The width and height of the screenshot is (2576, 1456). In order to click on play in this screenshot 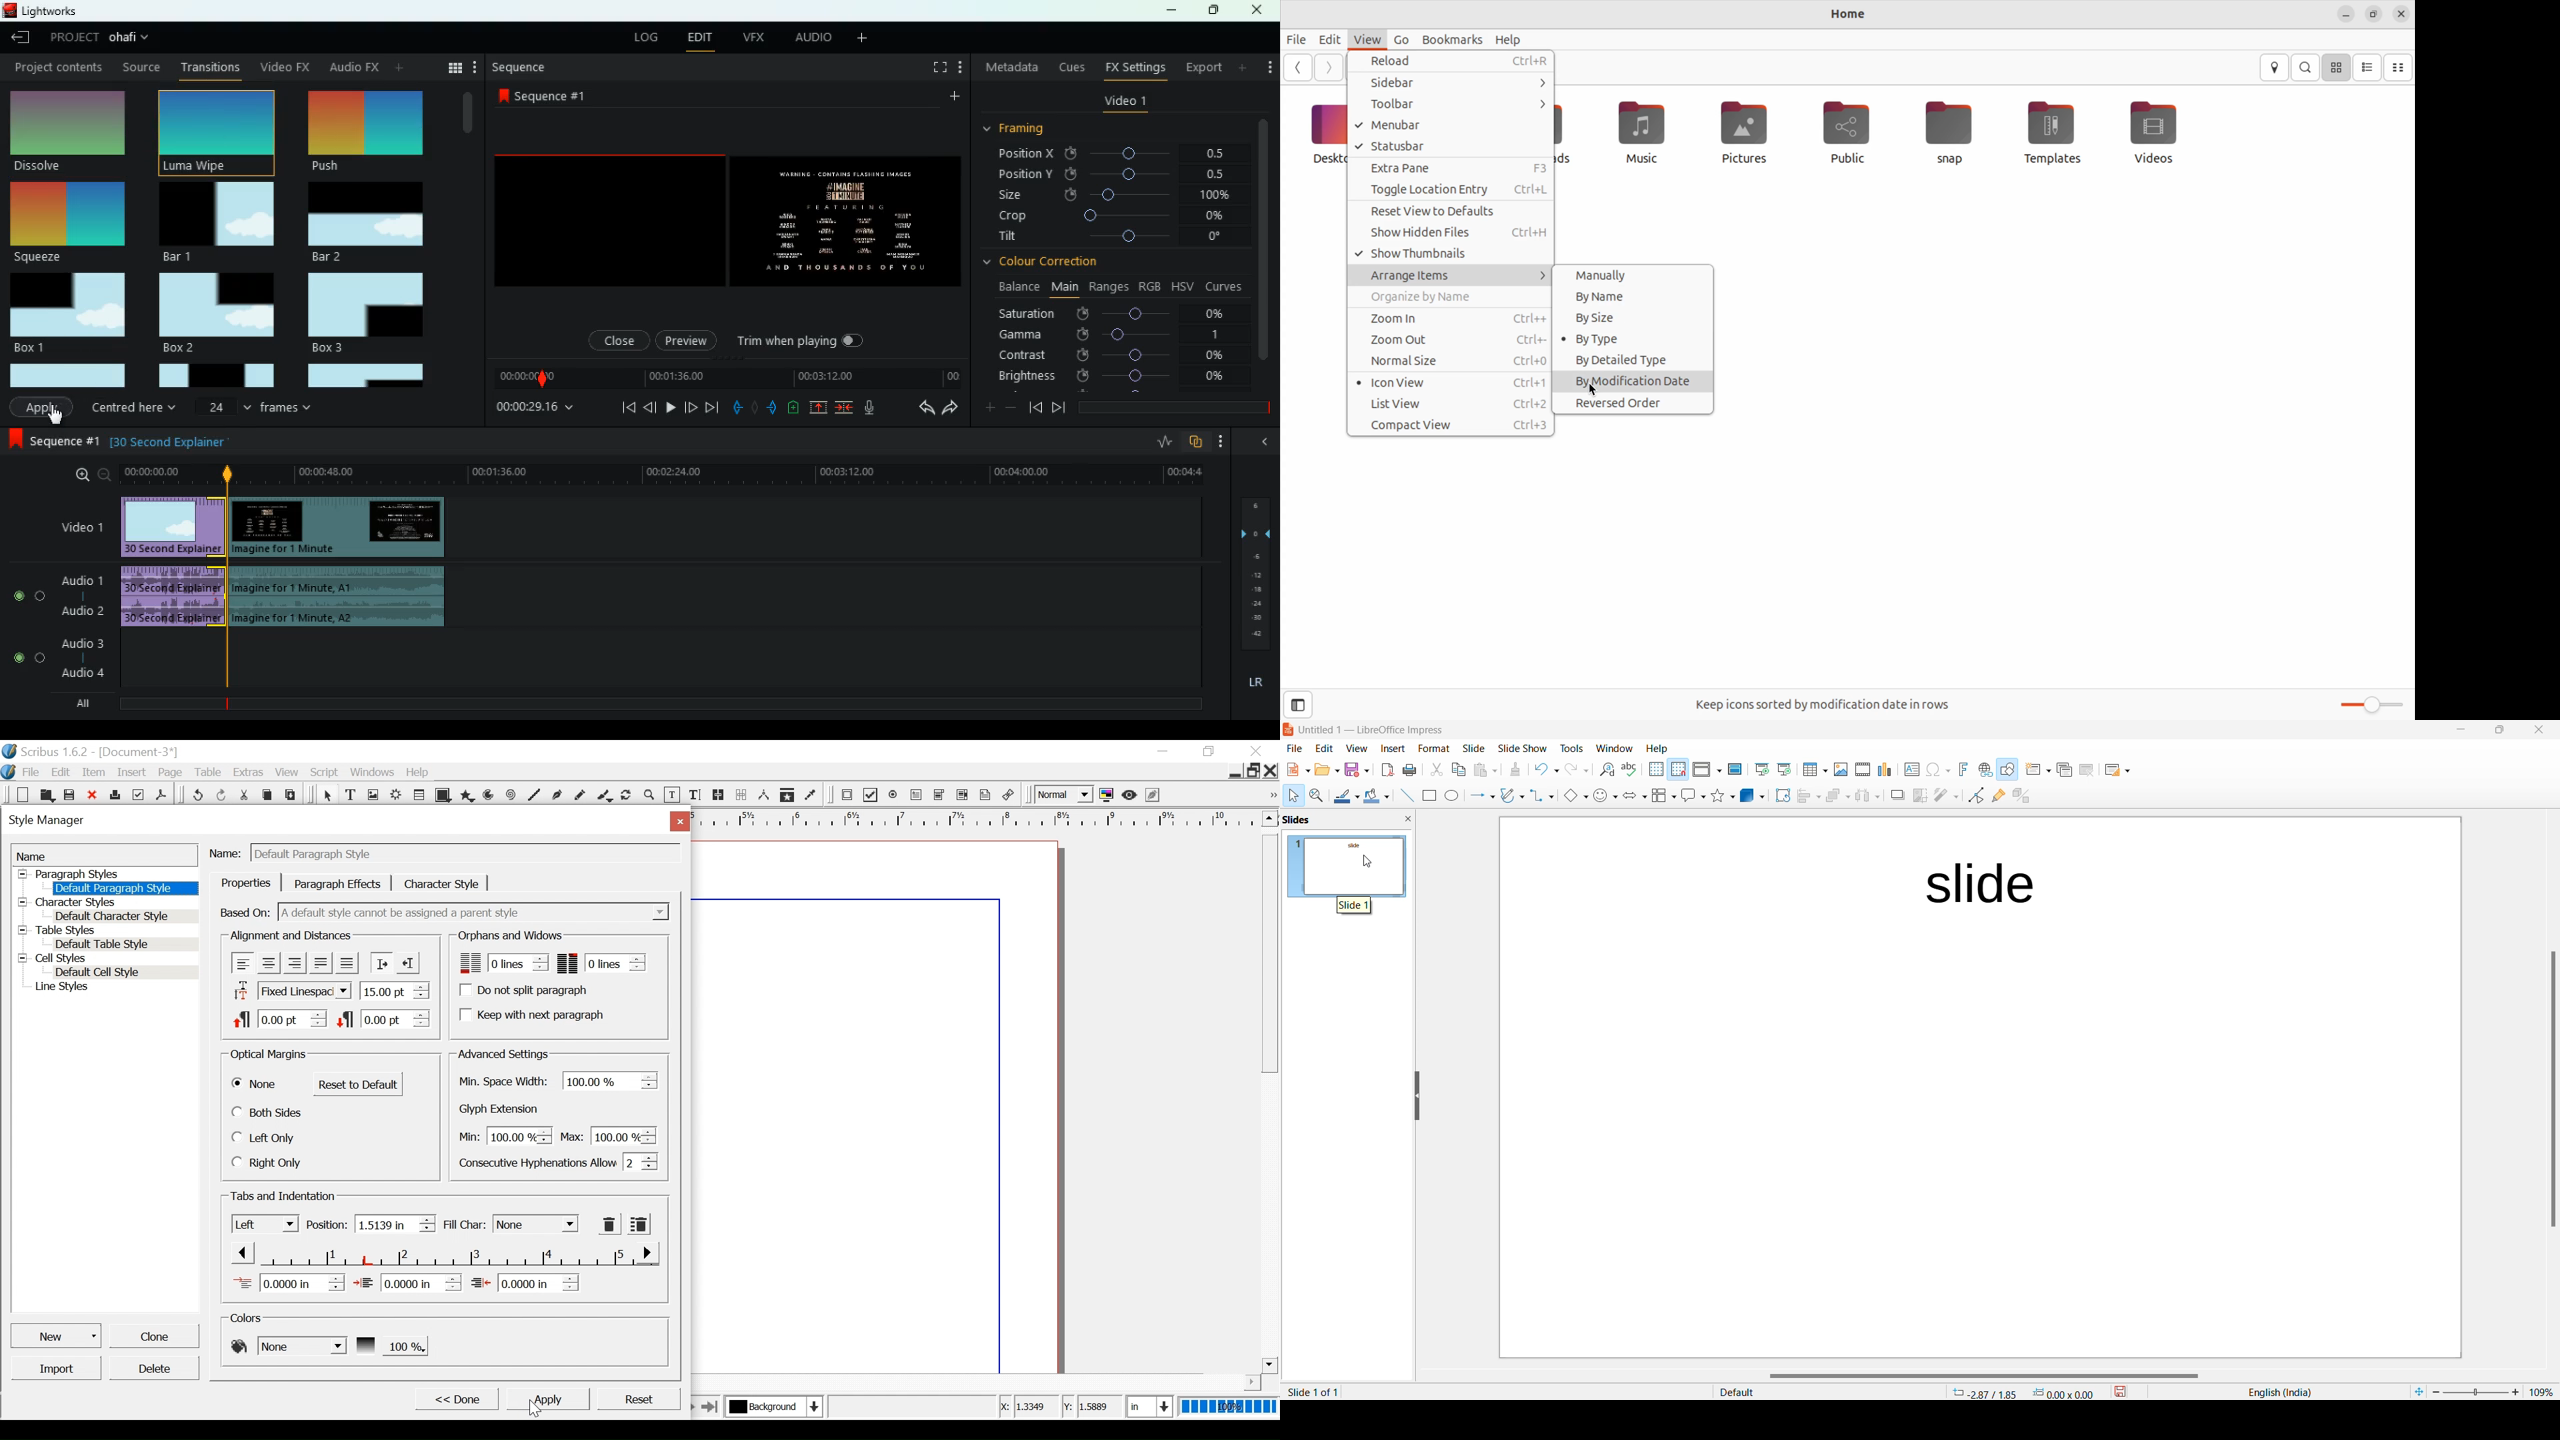, I will do `click(667, 407)`.